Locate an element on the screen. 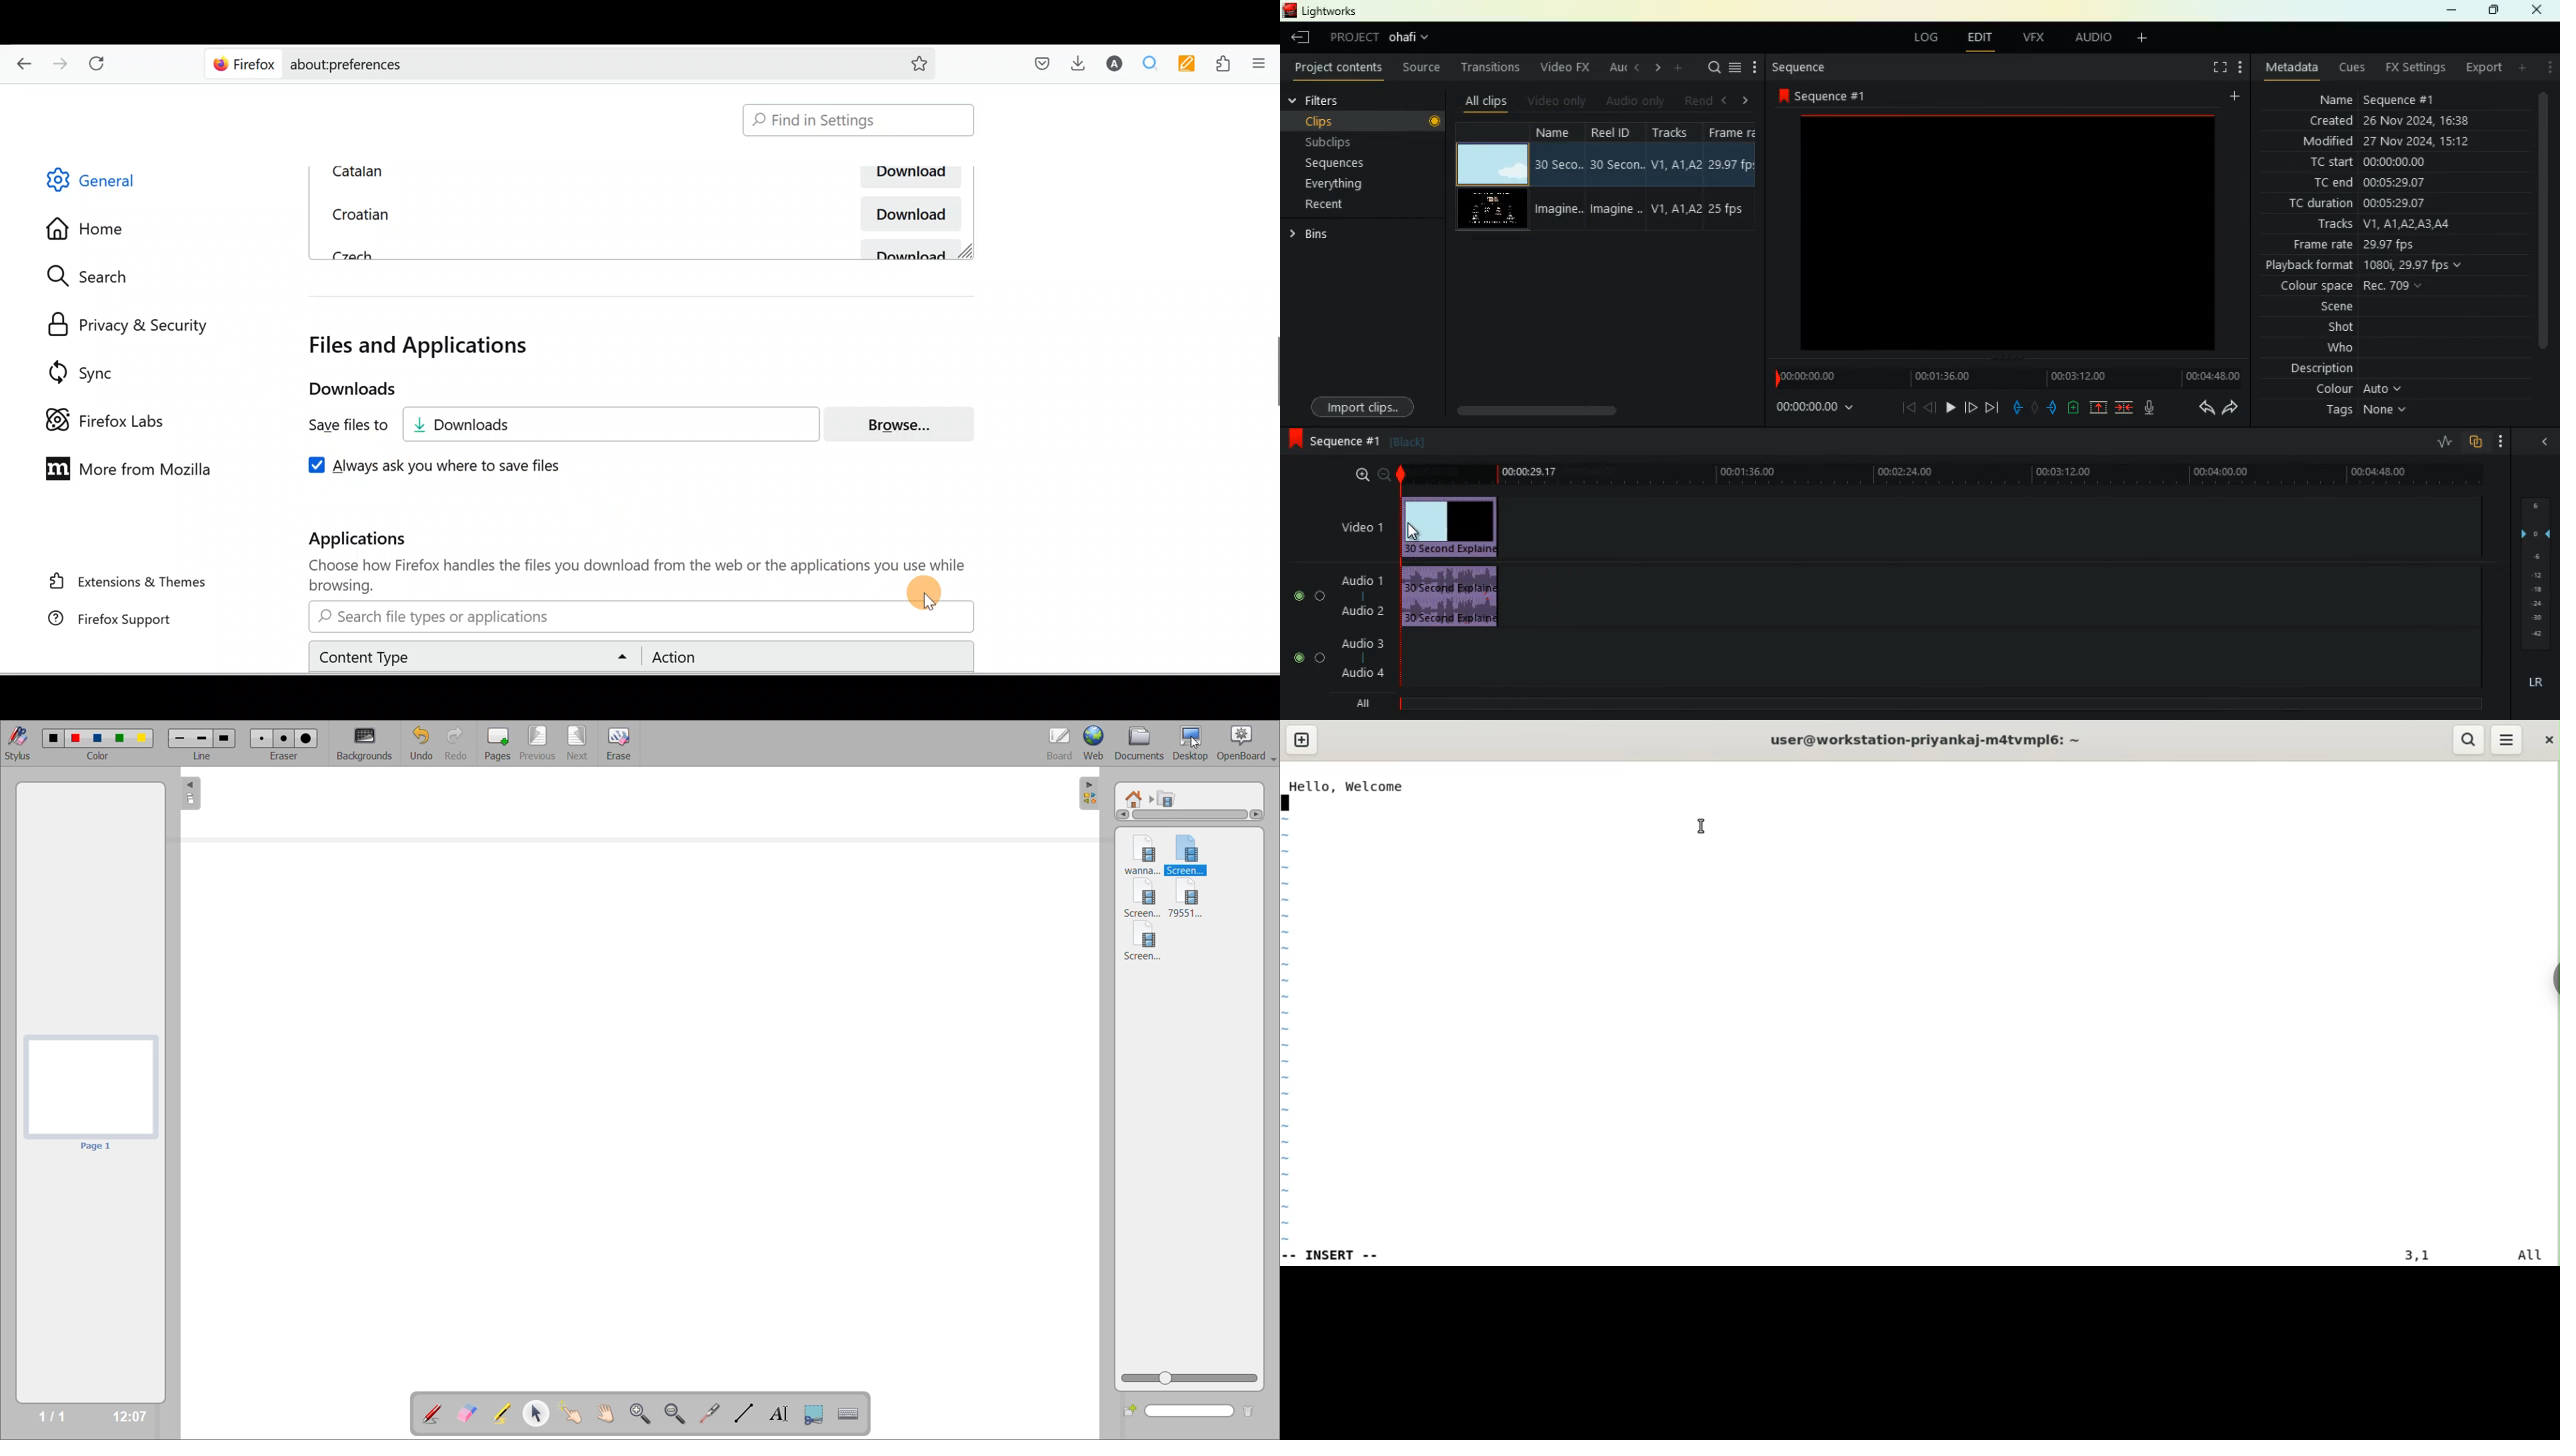 The image size is (2576, 1456). edit is located at coordinates (1977, 38).